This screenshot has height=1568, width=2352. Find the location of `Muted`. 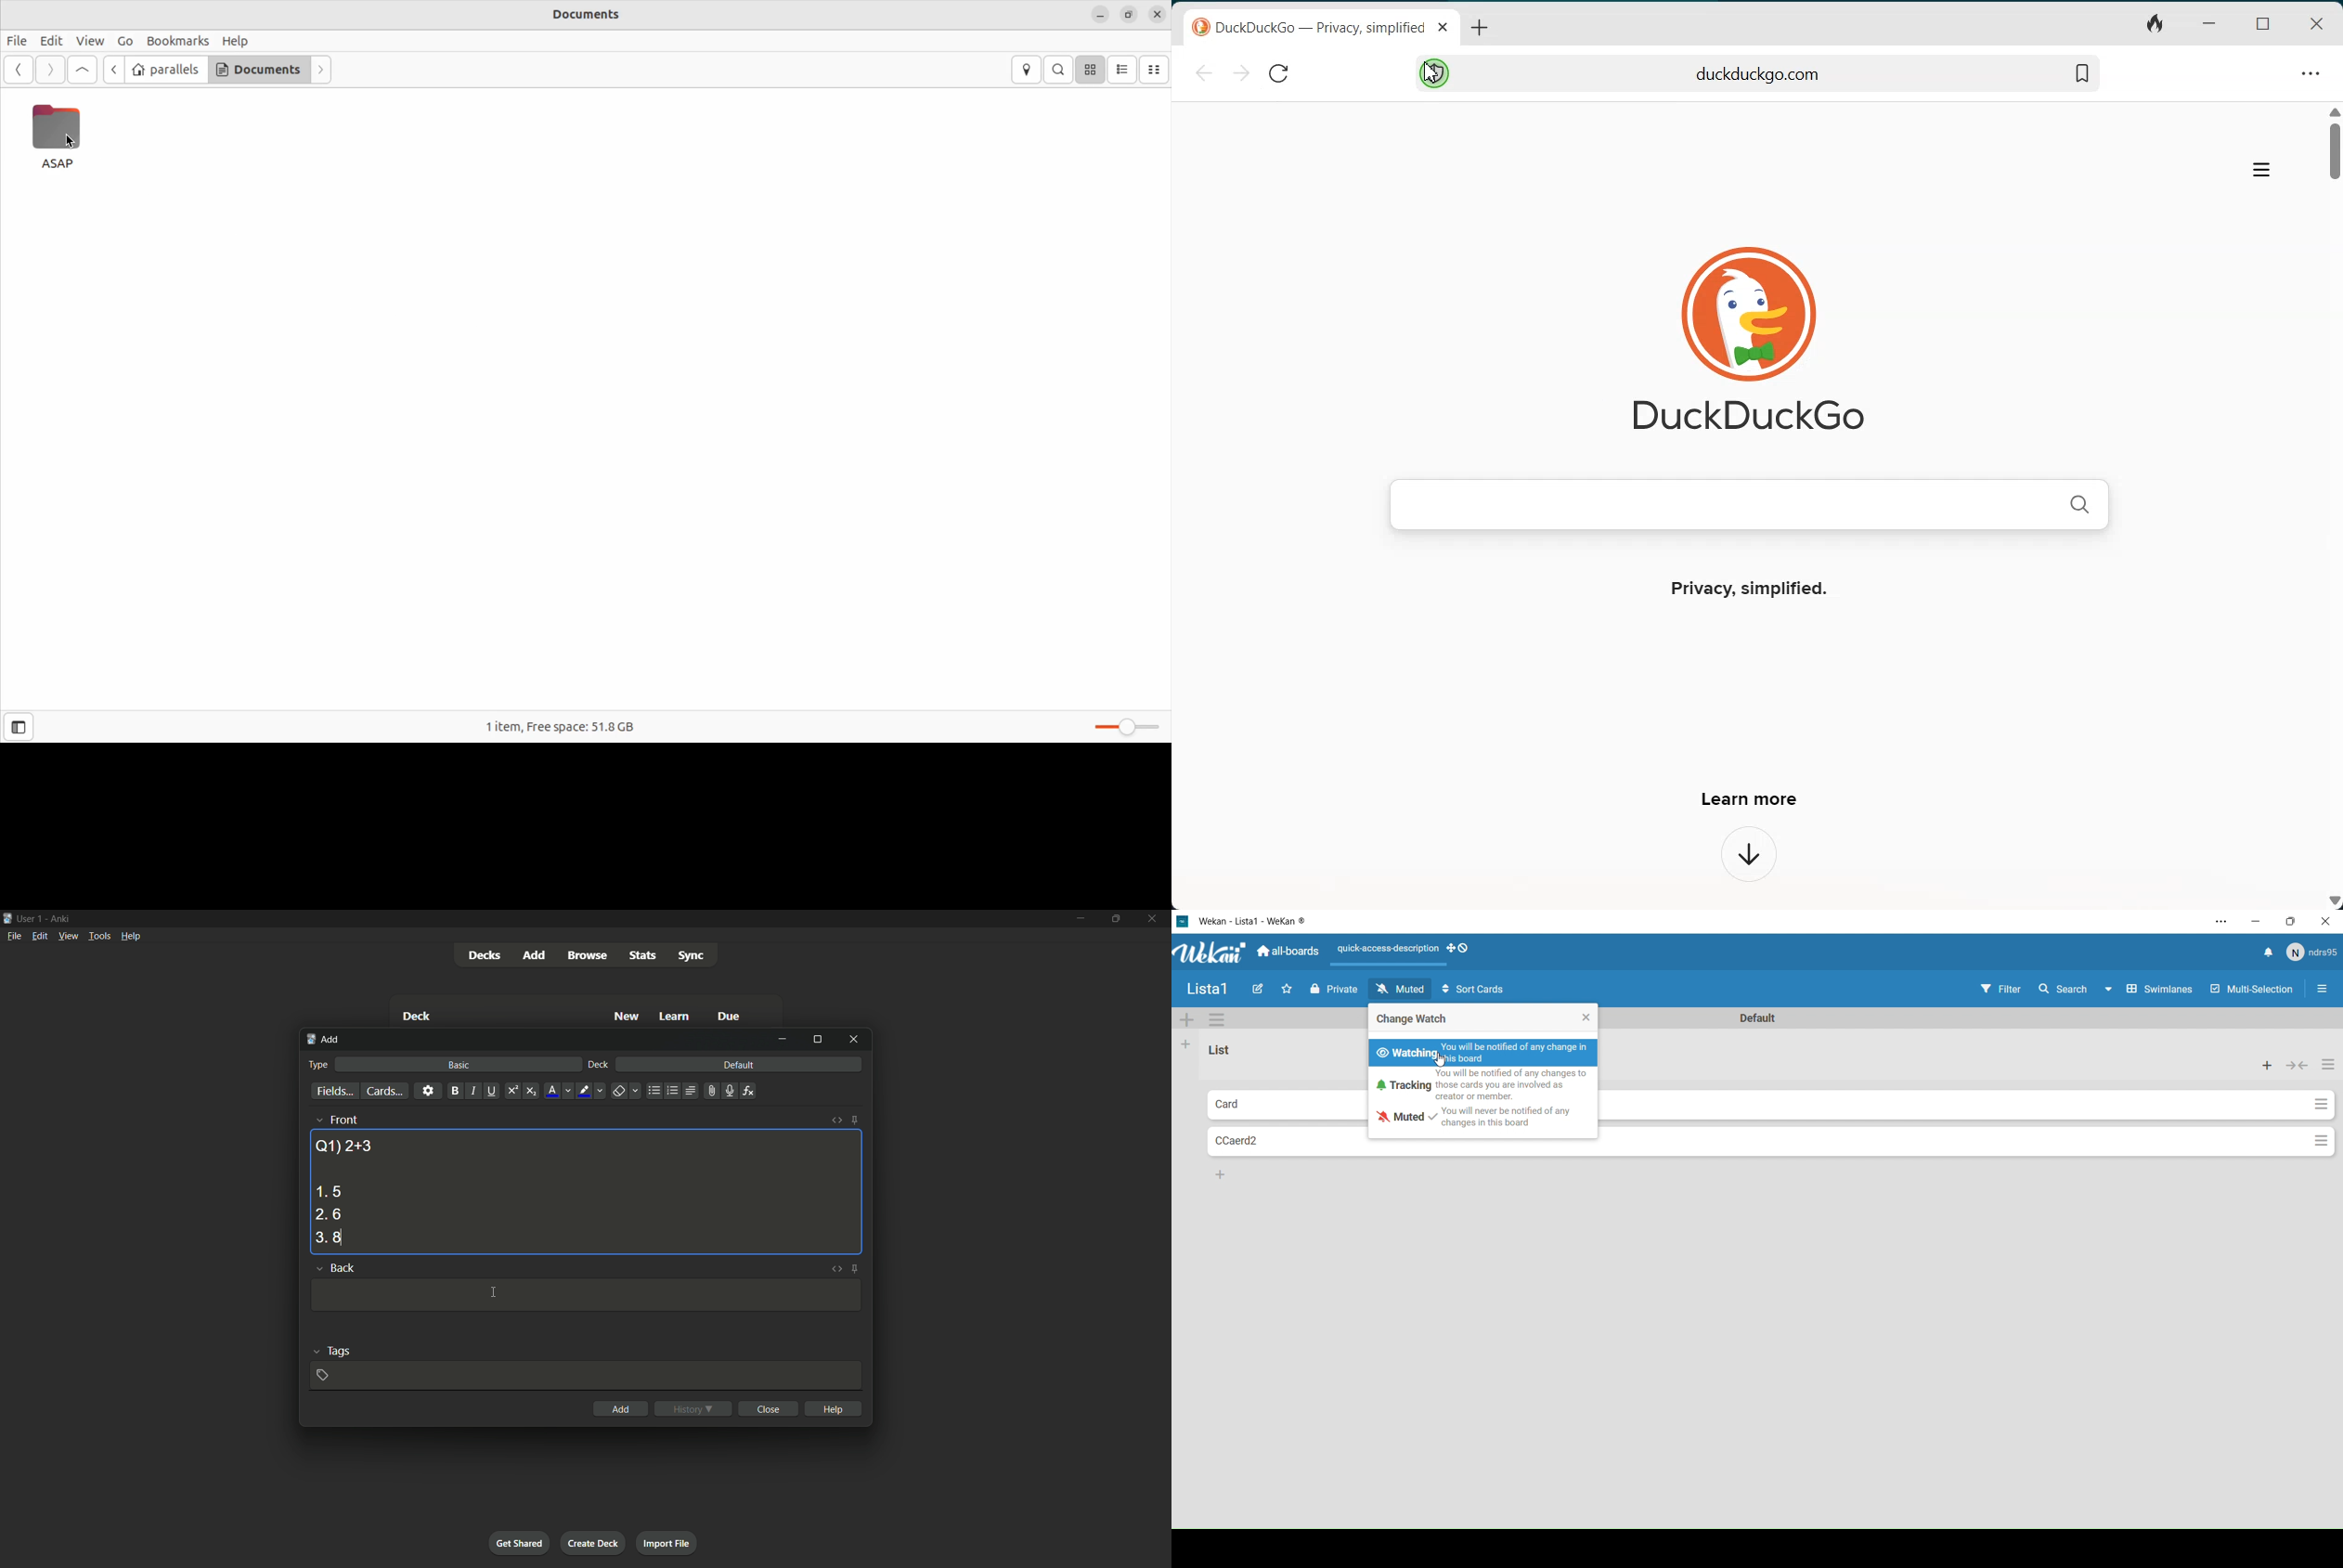

Muted is located at coordinates (1484, 1117).